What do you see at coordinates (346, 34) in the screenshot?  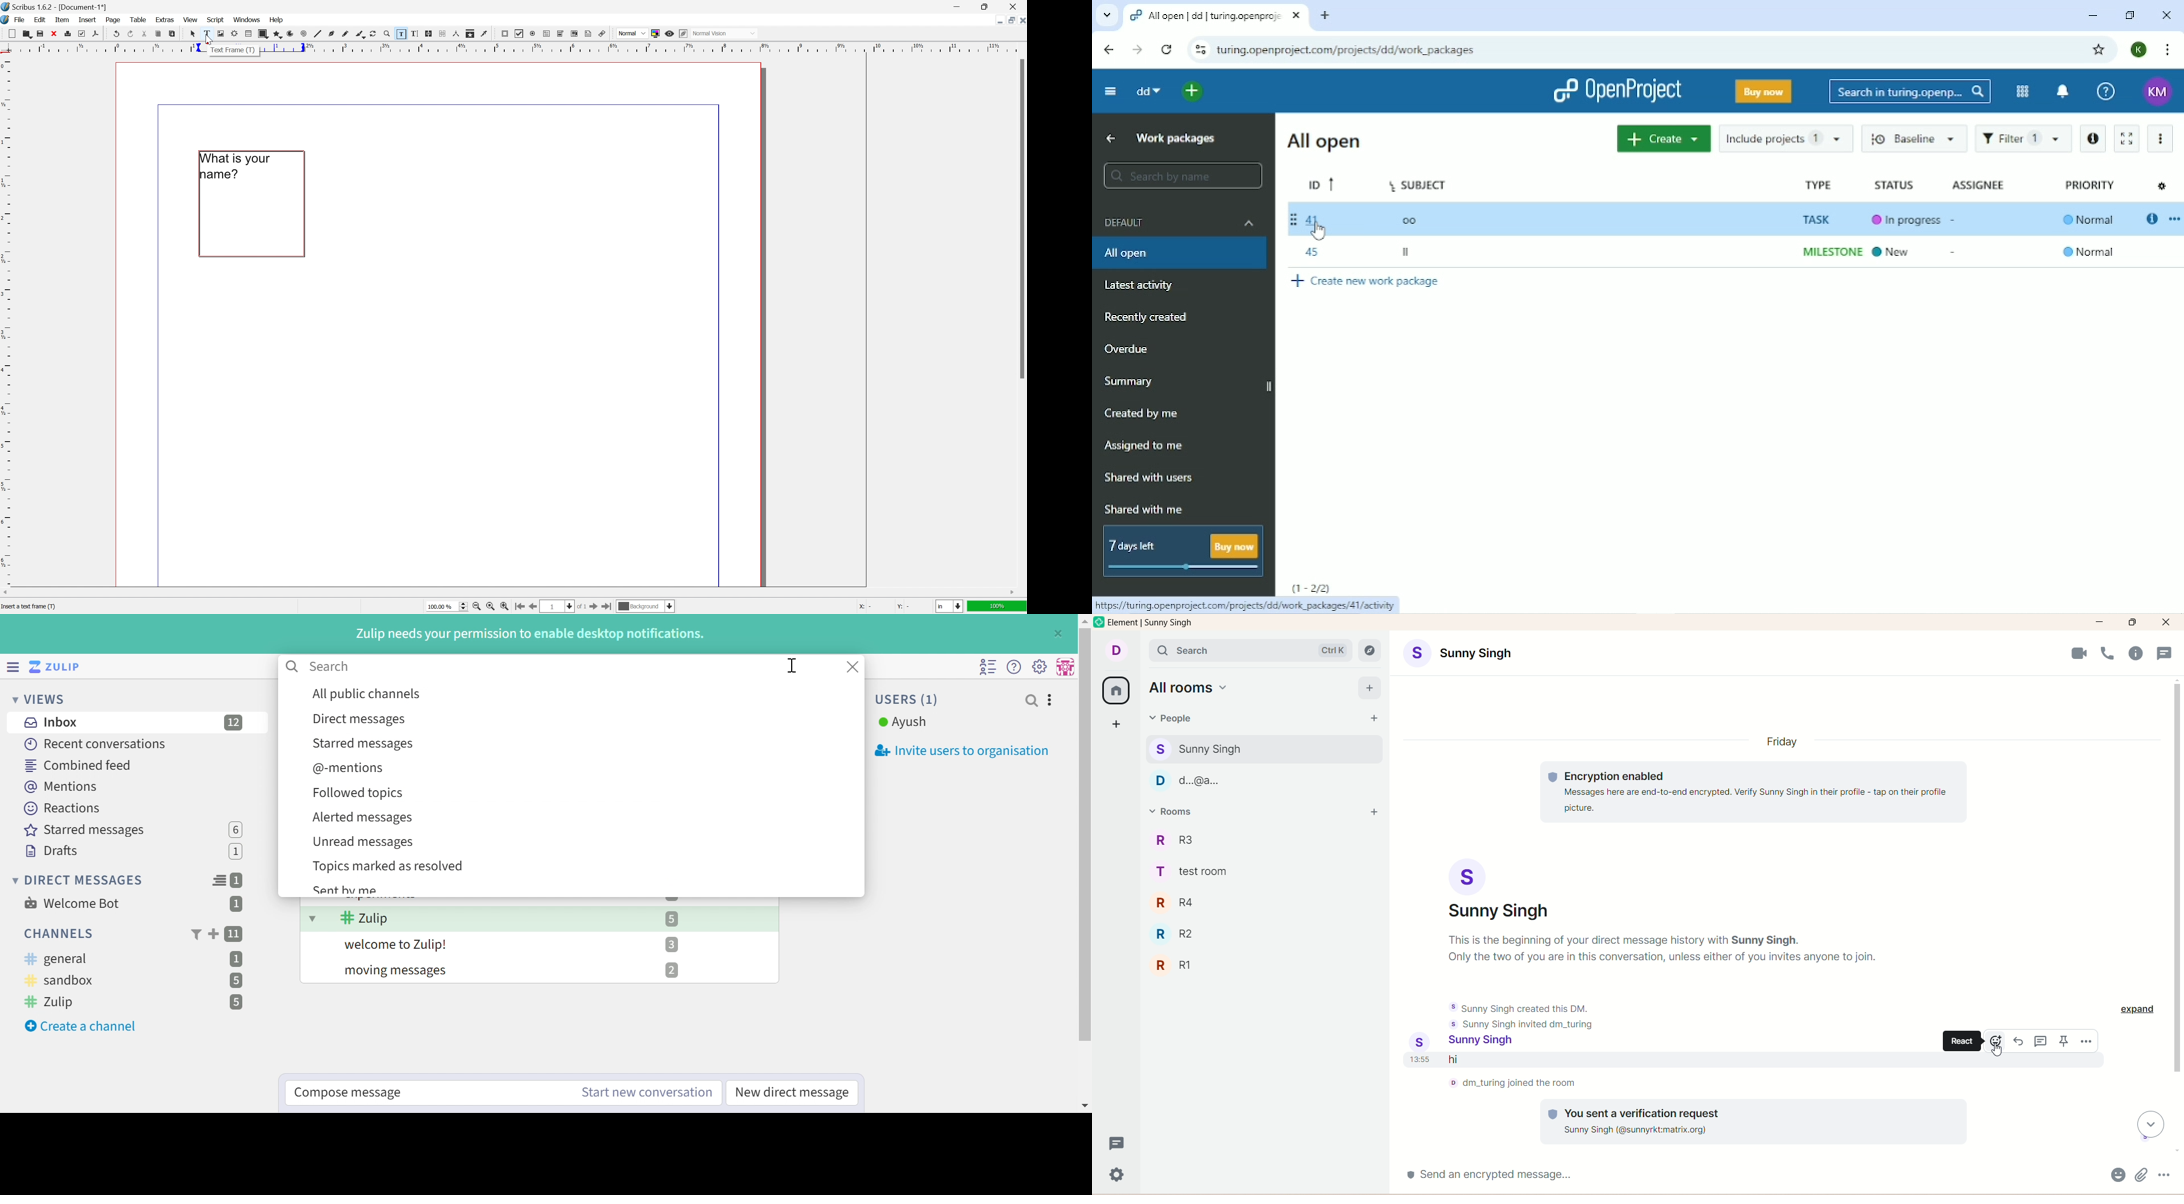 I see `freehand line` at bounding box center [346, 34].